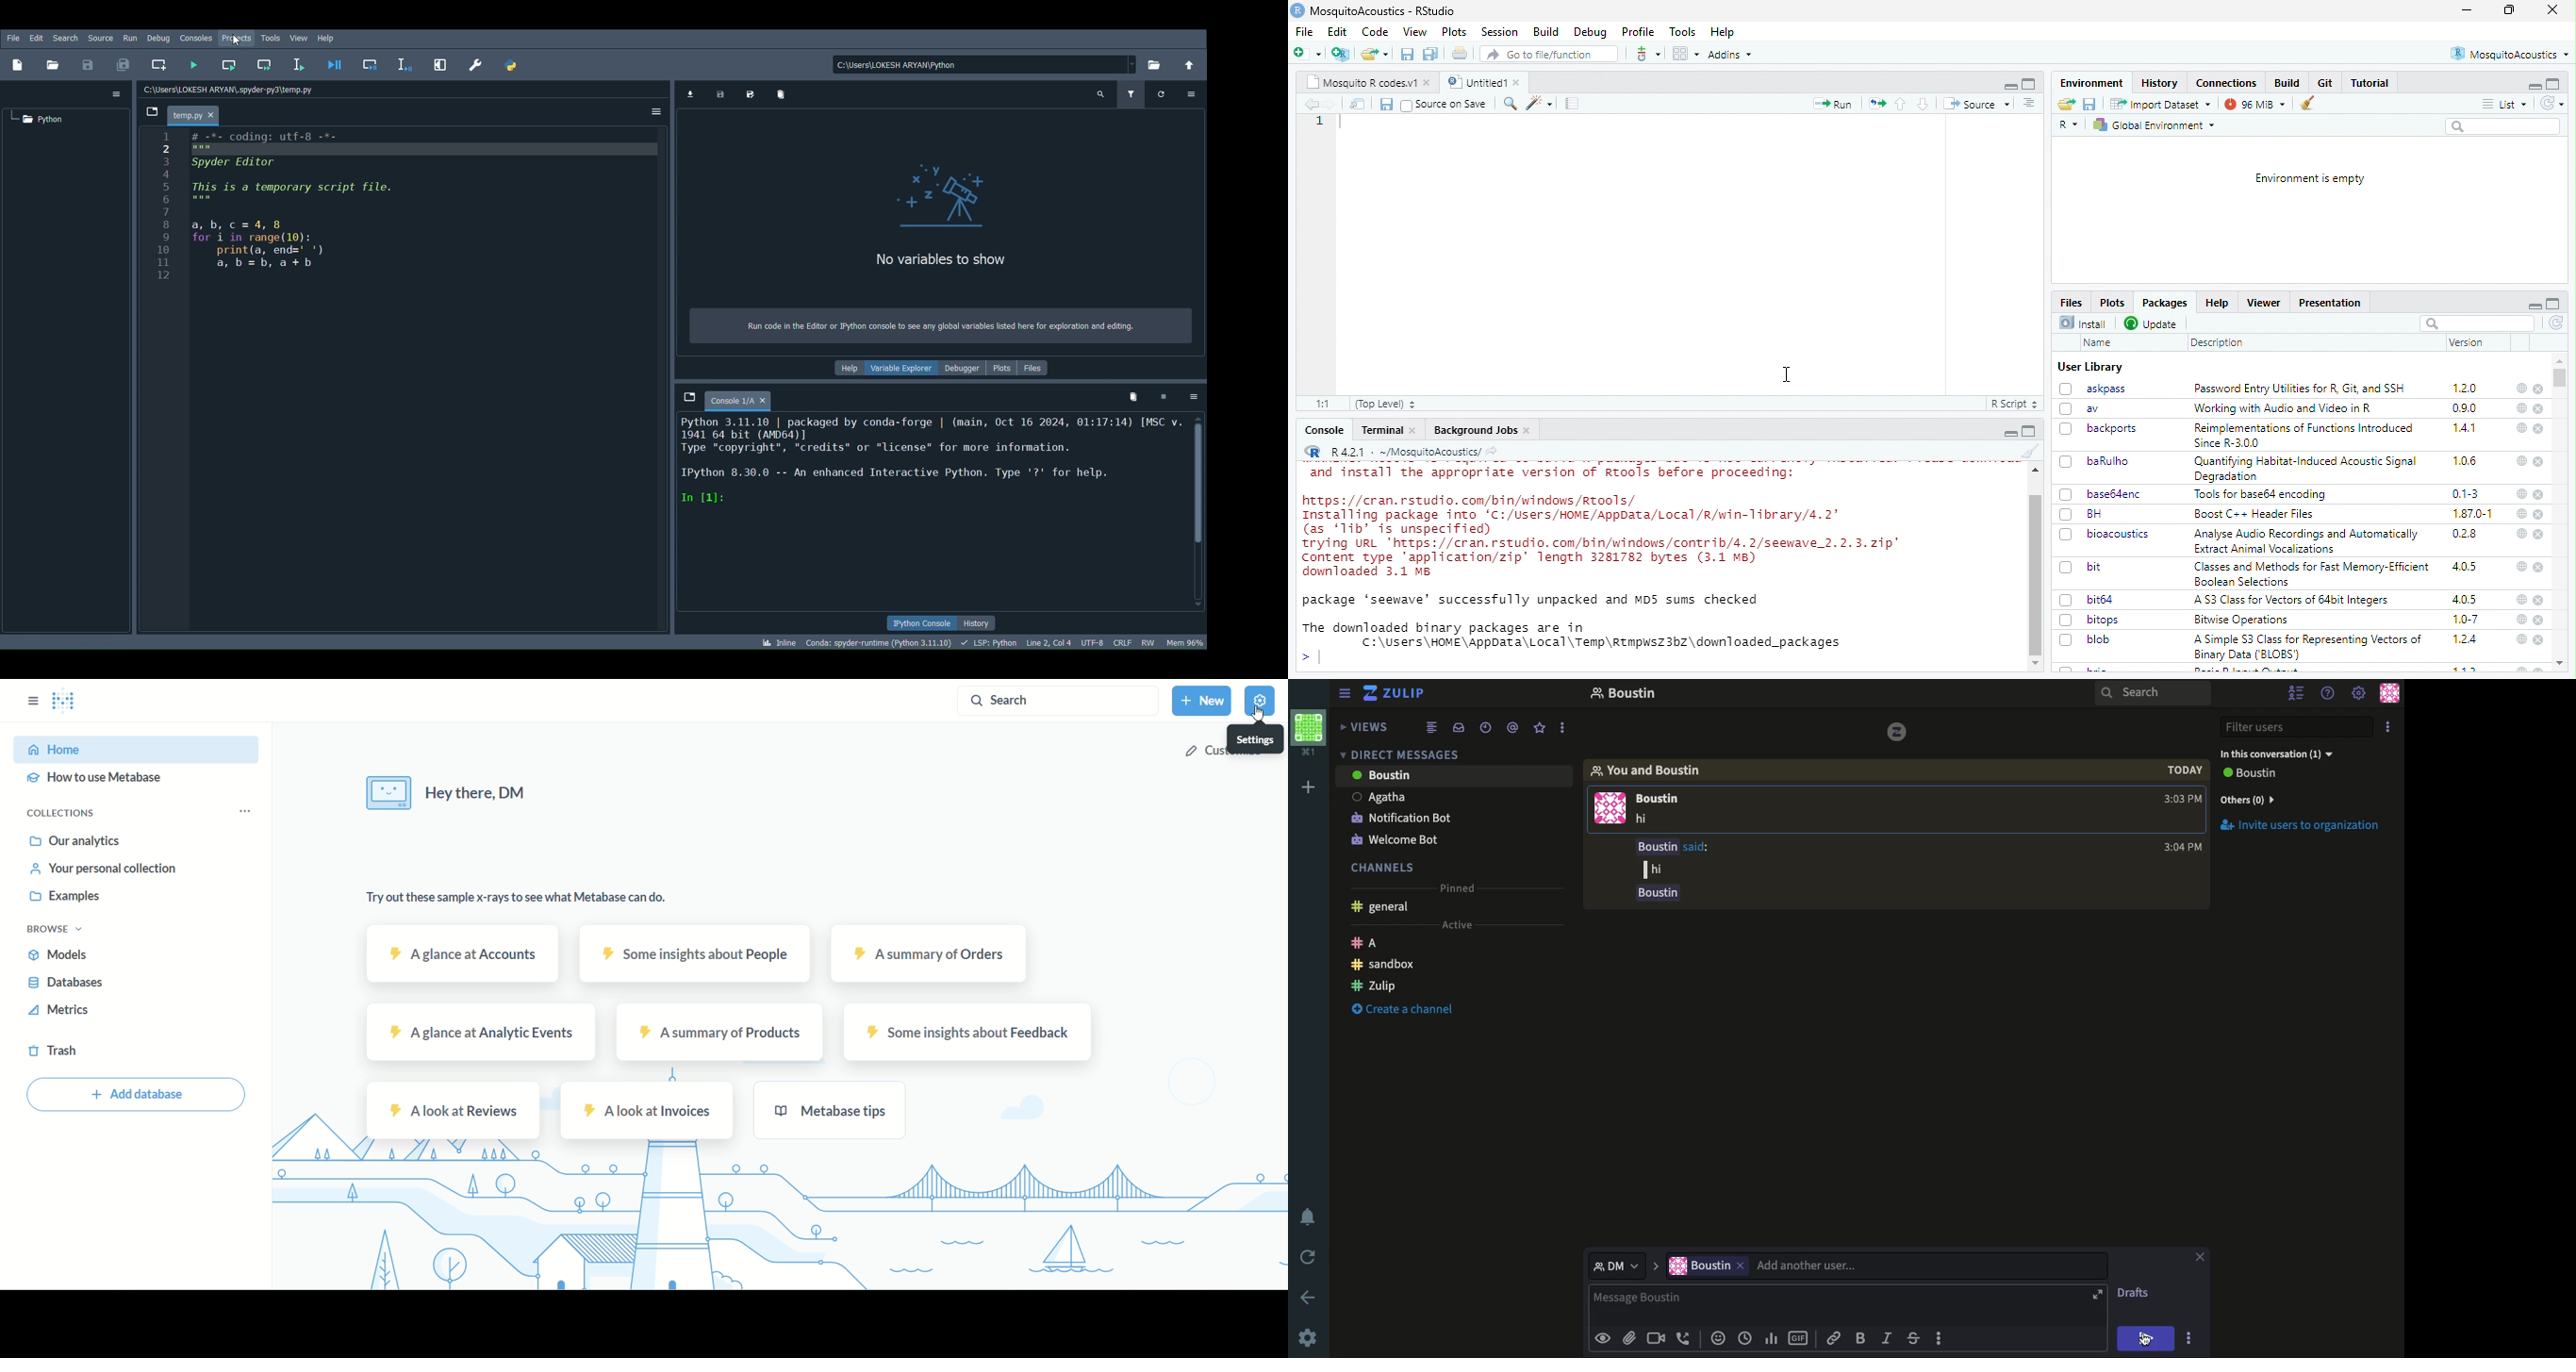 This screenshot has width=2576, height=1372. I want to click on 6 MiB, so click(2253, 105).